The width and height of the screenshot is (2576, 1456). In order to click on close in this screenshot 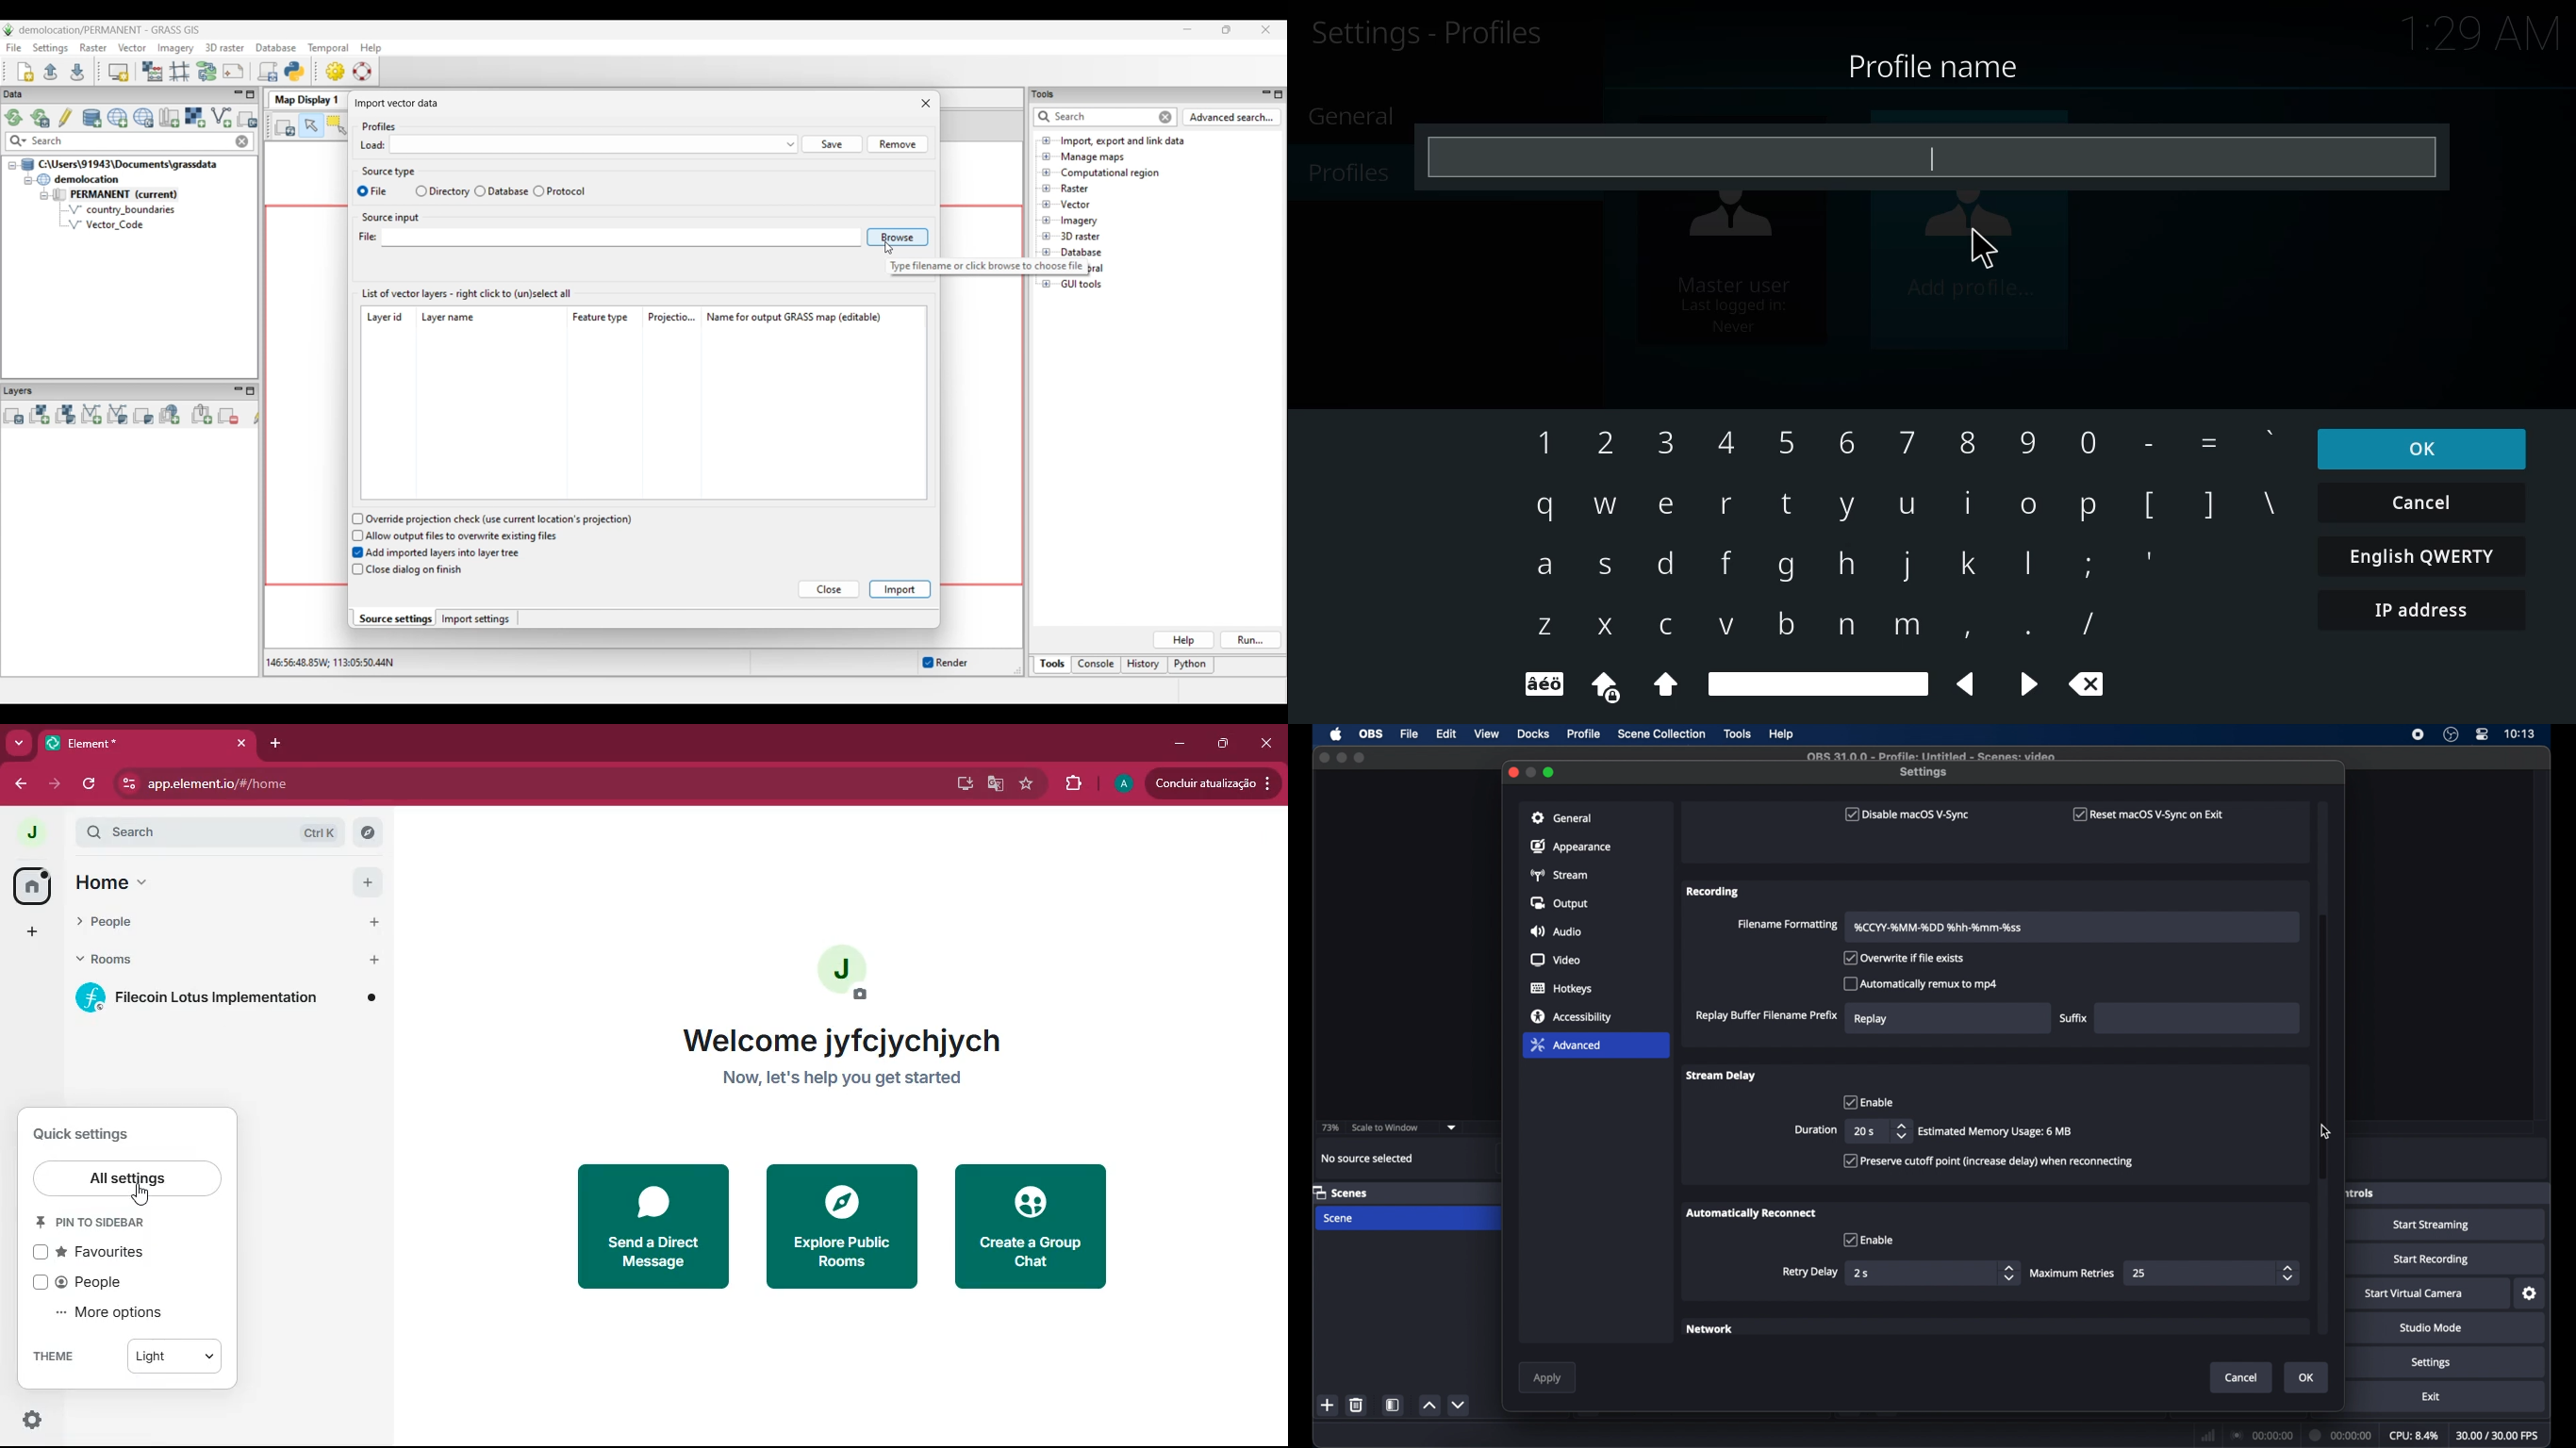, I will do `click(1324, 758)`.